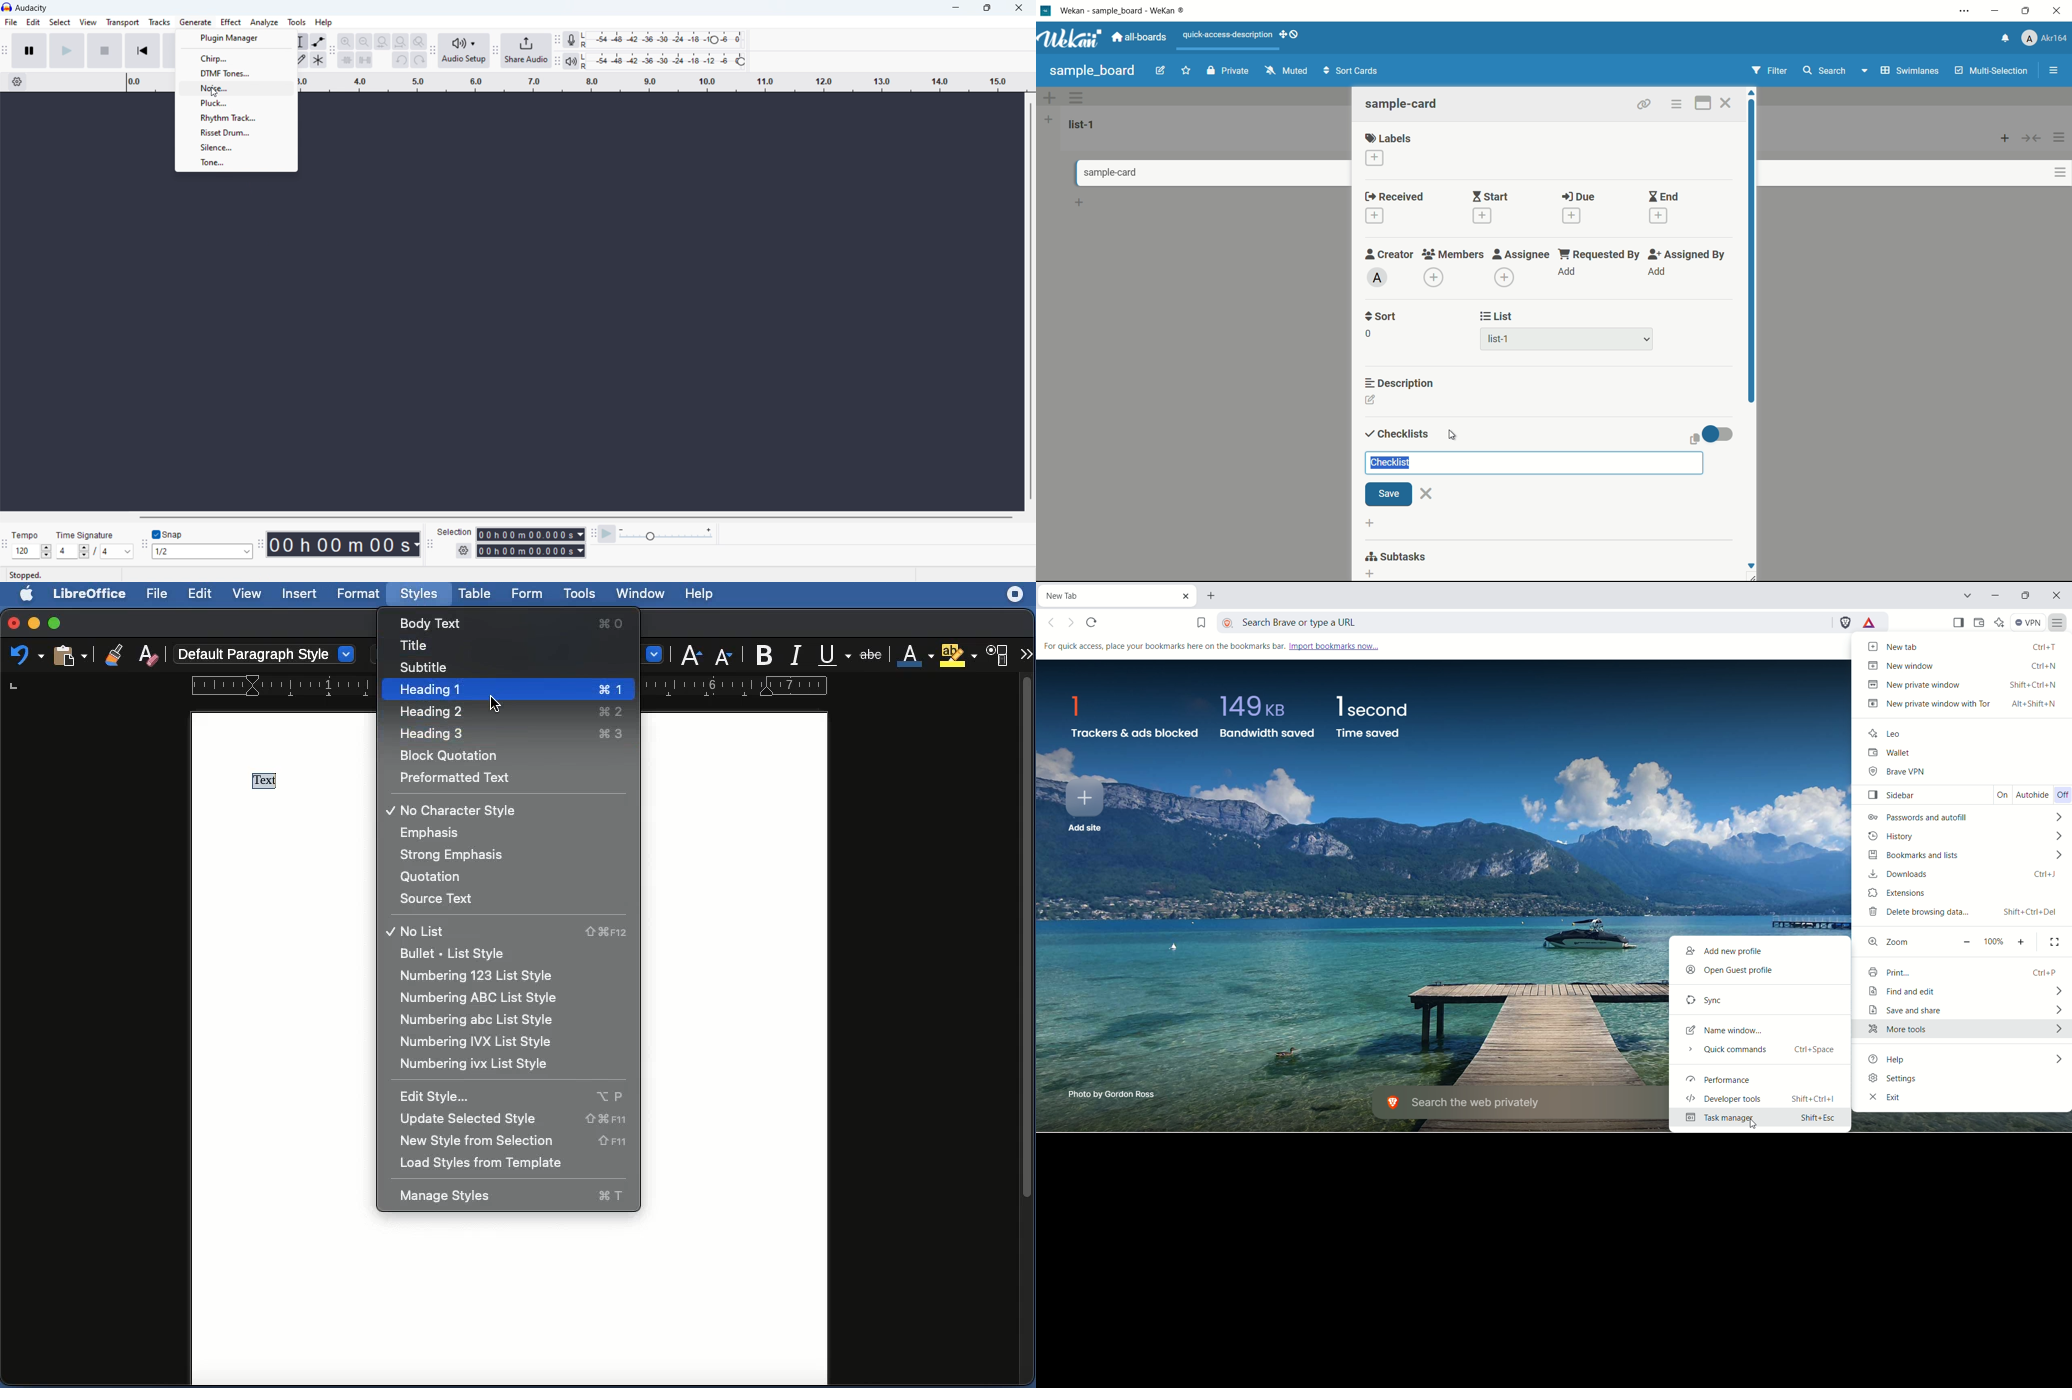 This screenshot has height=1400, width=2072. I want to click on swimlanes, so click(1909, 71).